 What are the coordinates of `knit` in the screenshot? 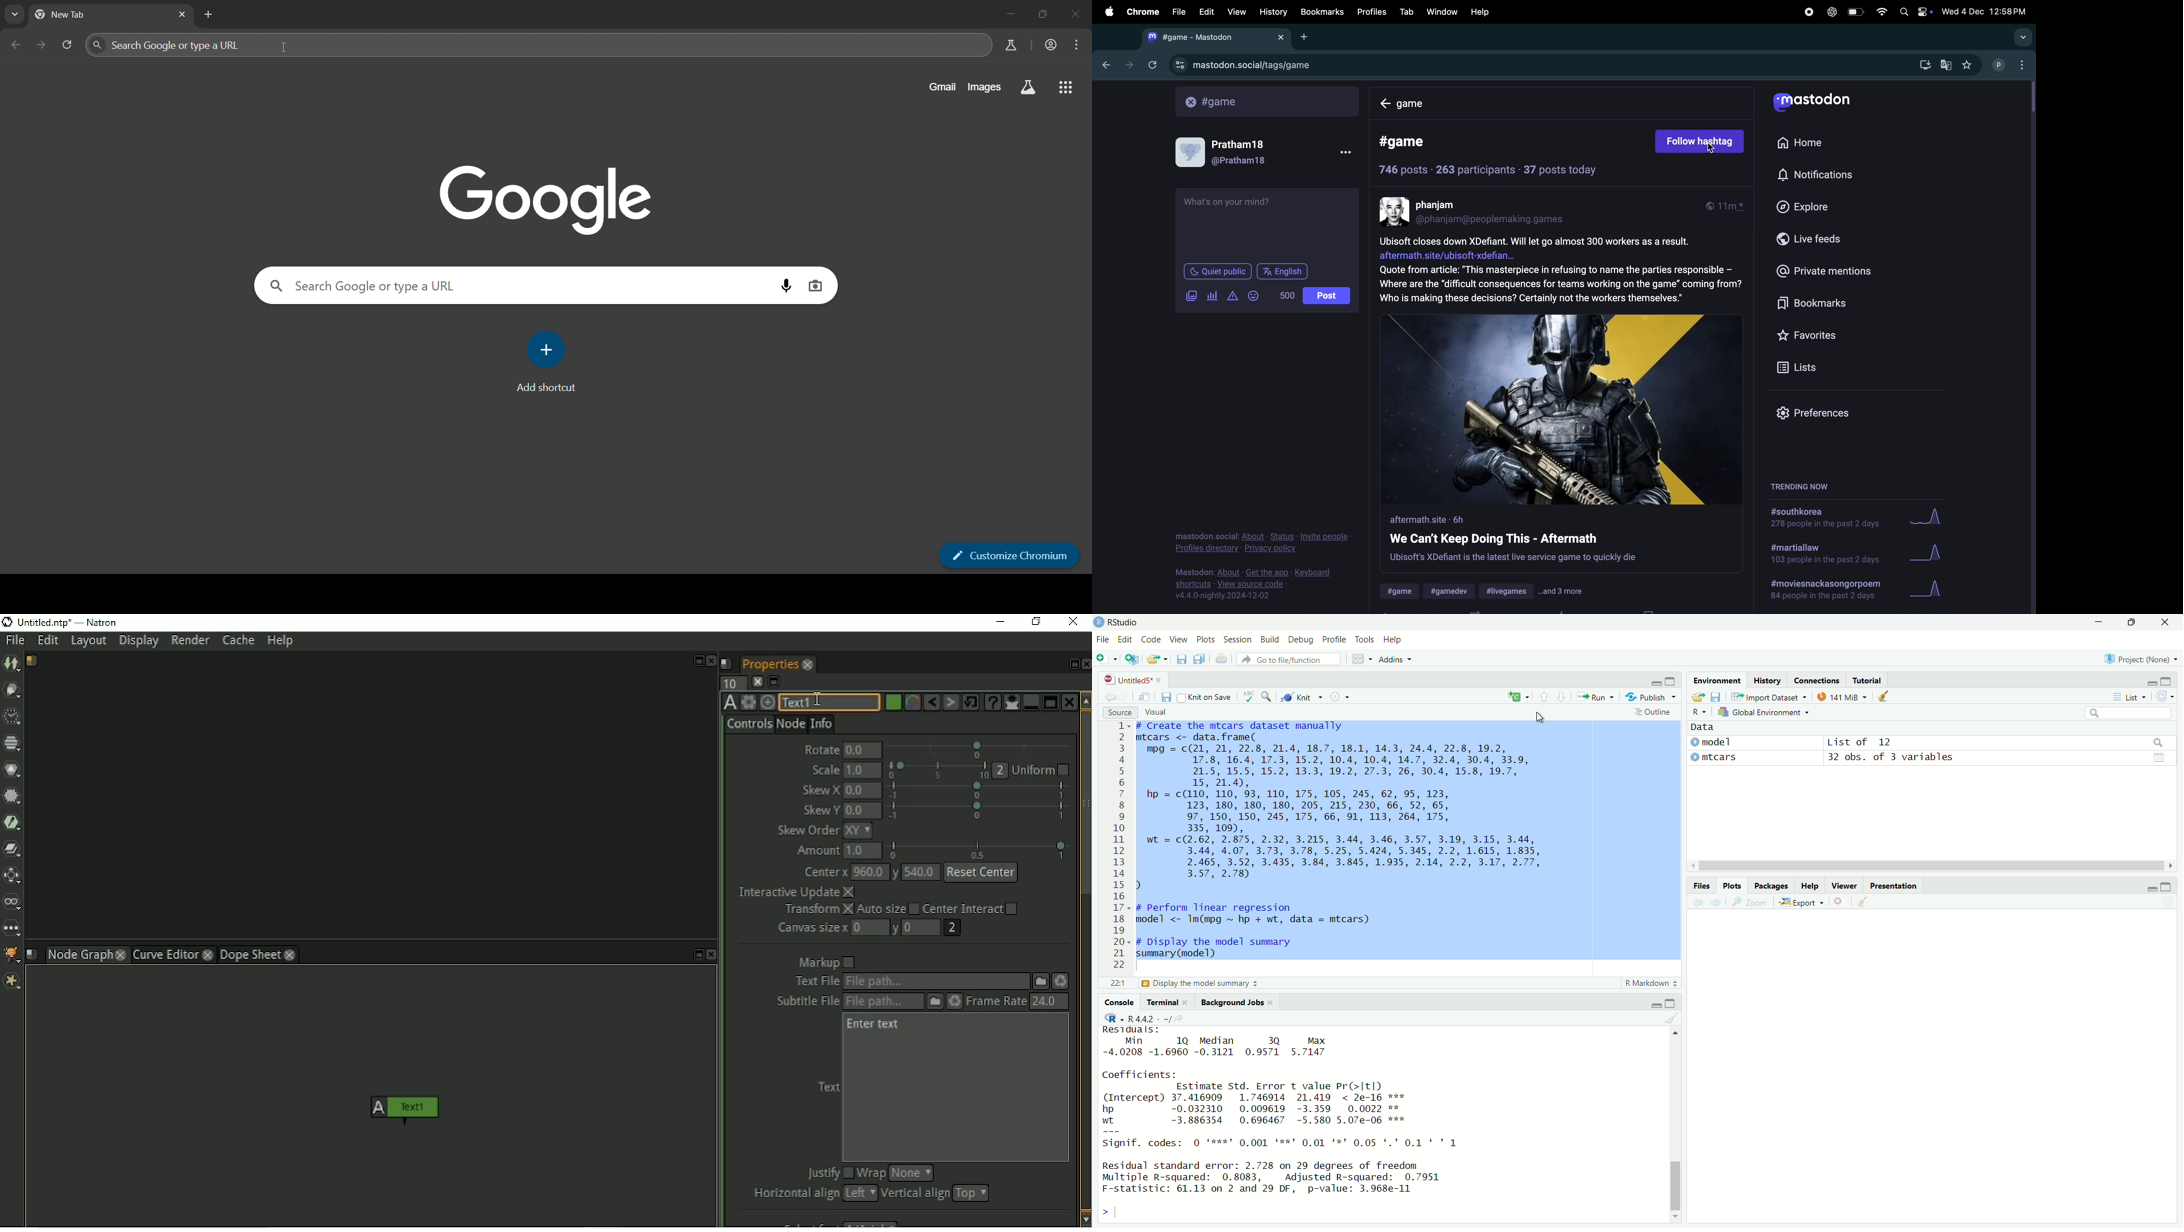 It's located at (1299, 698).